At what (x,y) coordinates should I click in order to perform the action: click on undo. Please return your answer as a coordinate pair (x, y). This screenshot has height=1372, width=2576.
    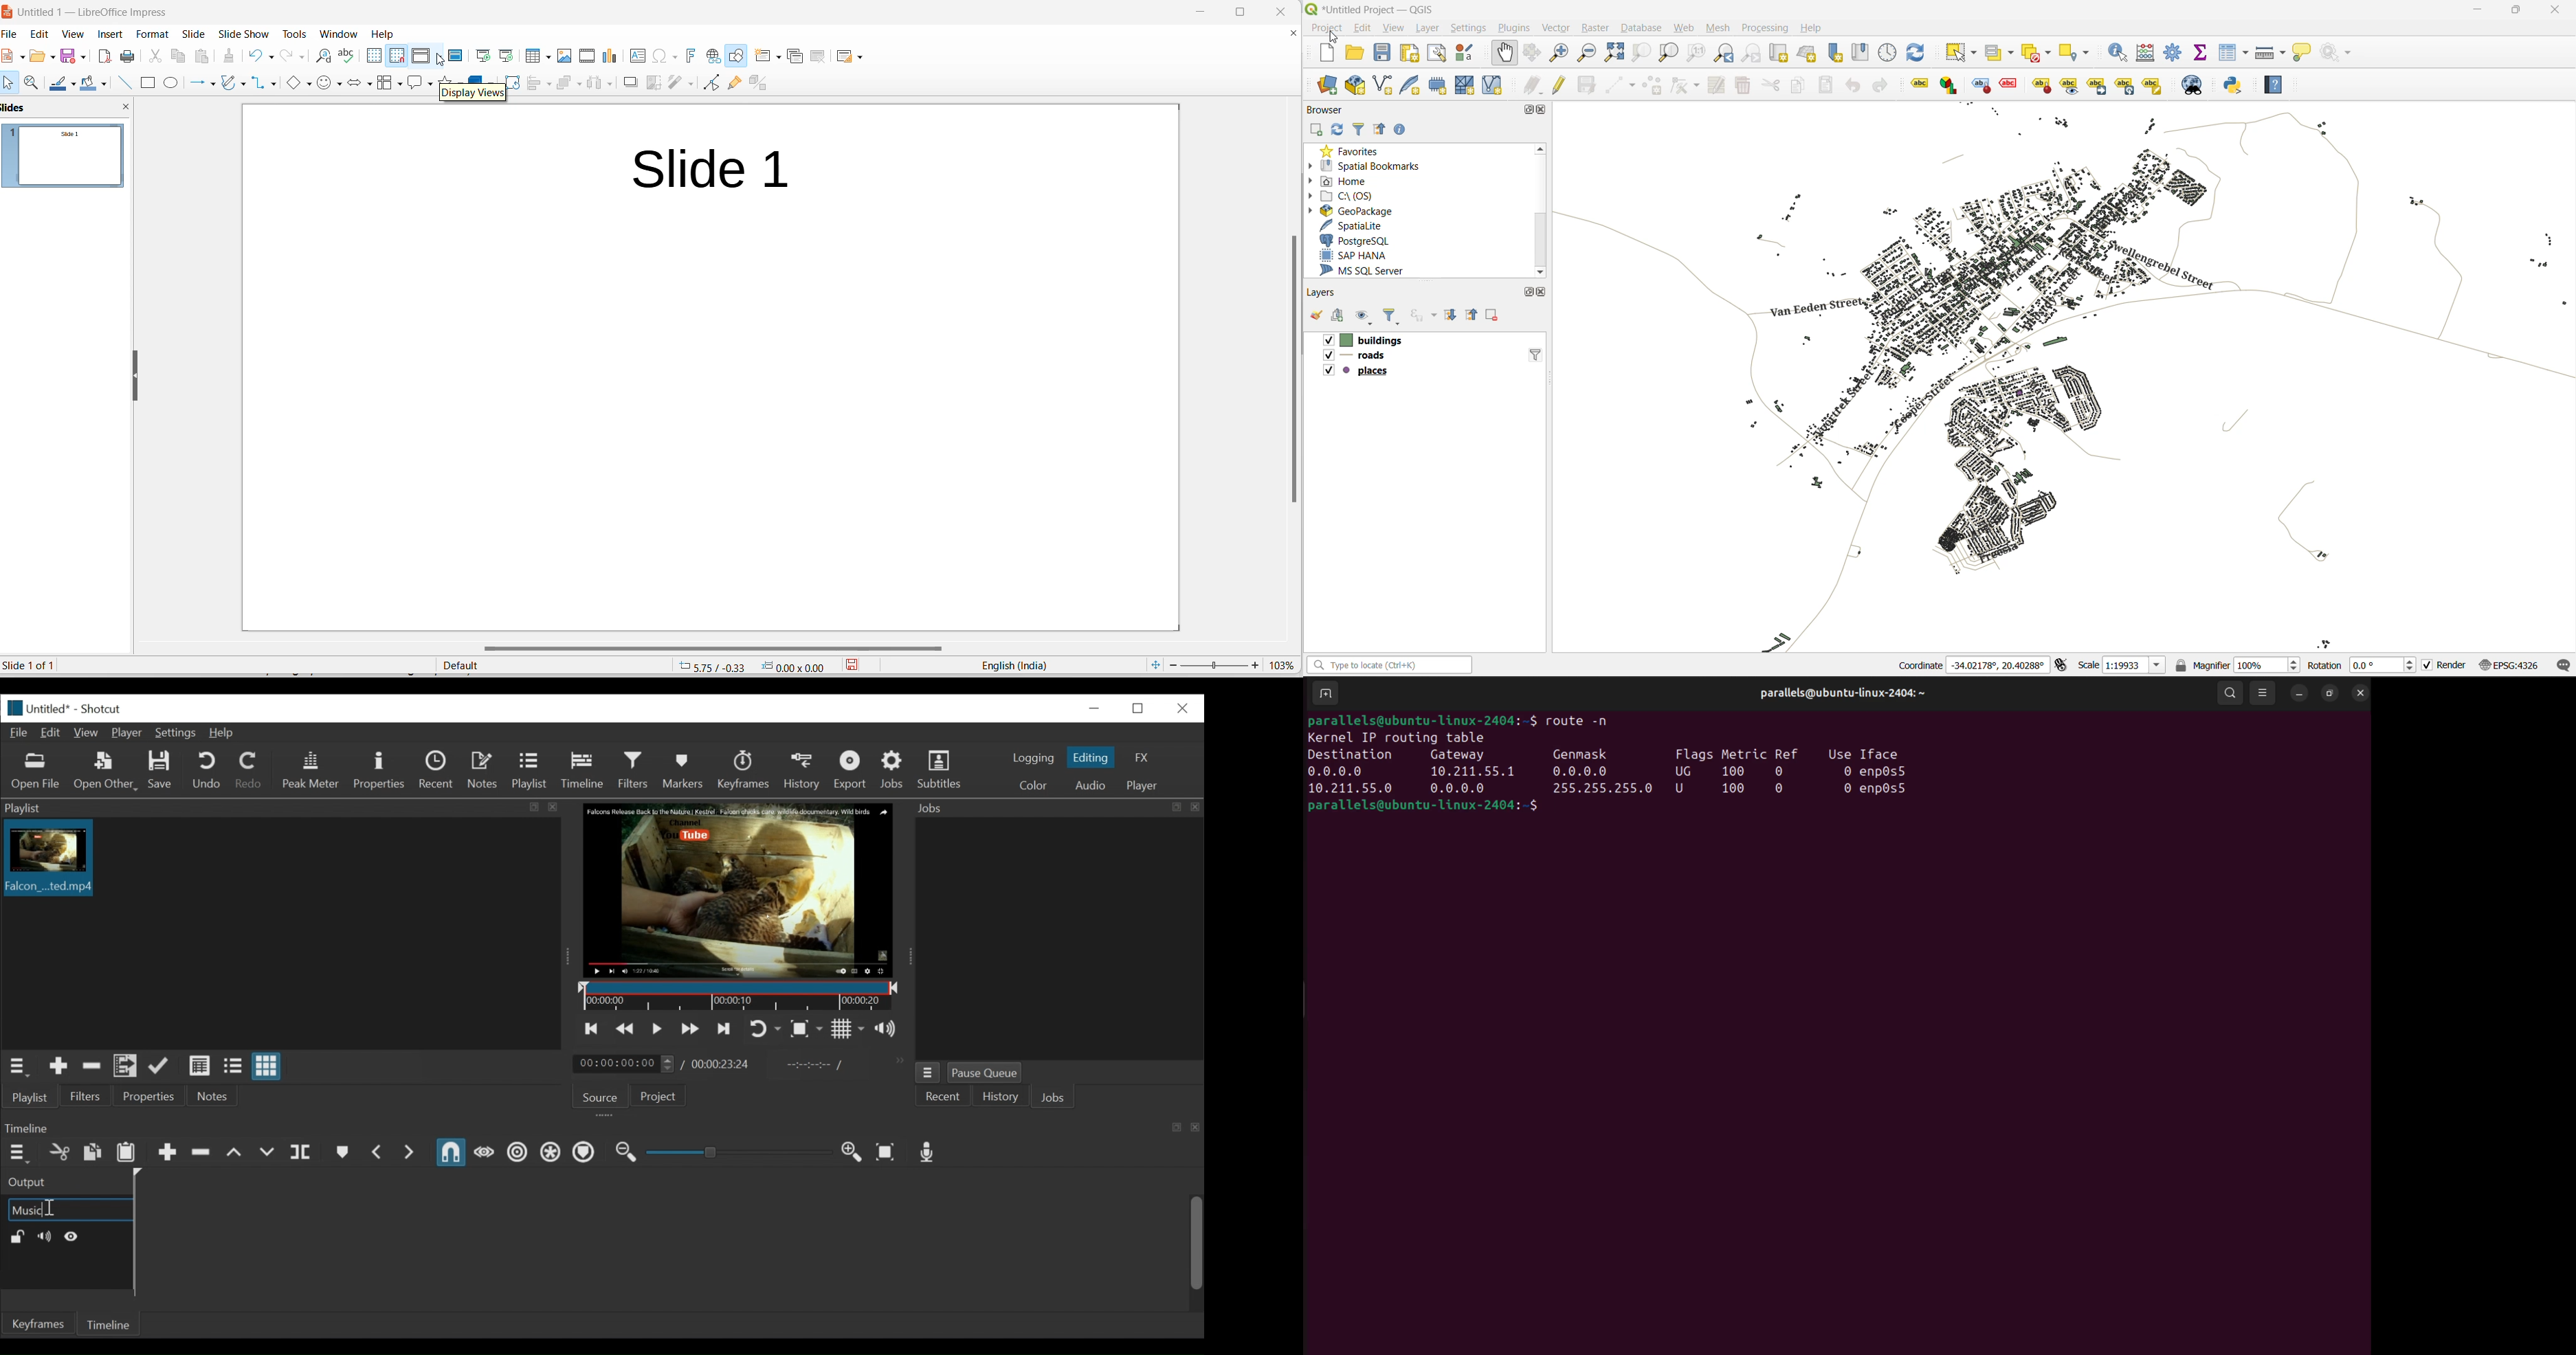
    Looking at the image, I should click on (254, 55).